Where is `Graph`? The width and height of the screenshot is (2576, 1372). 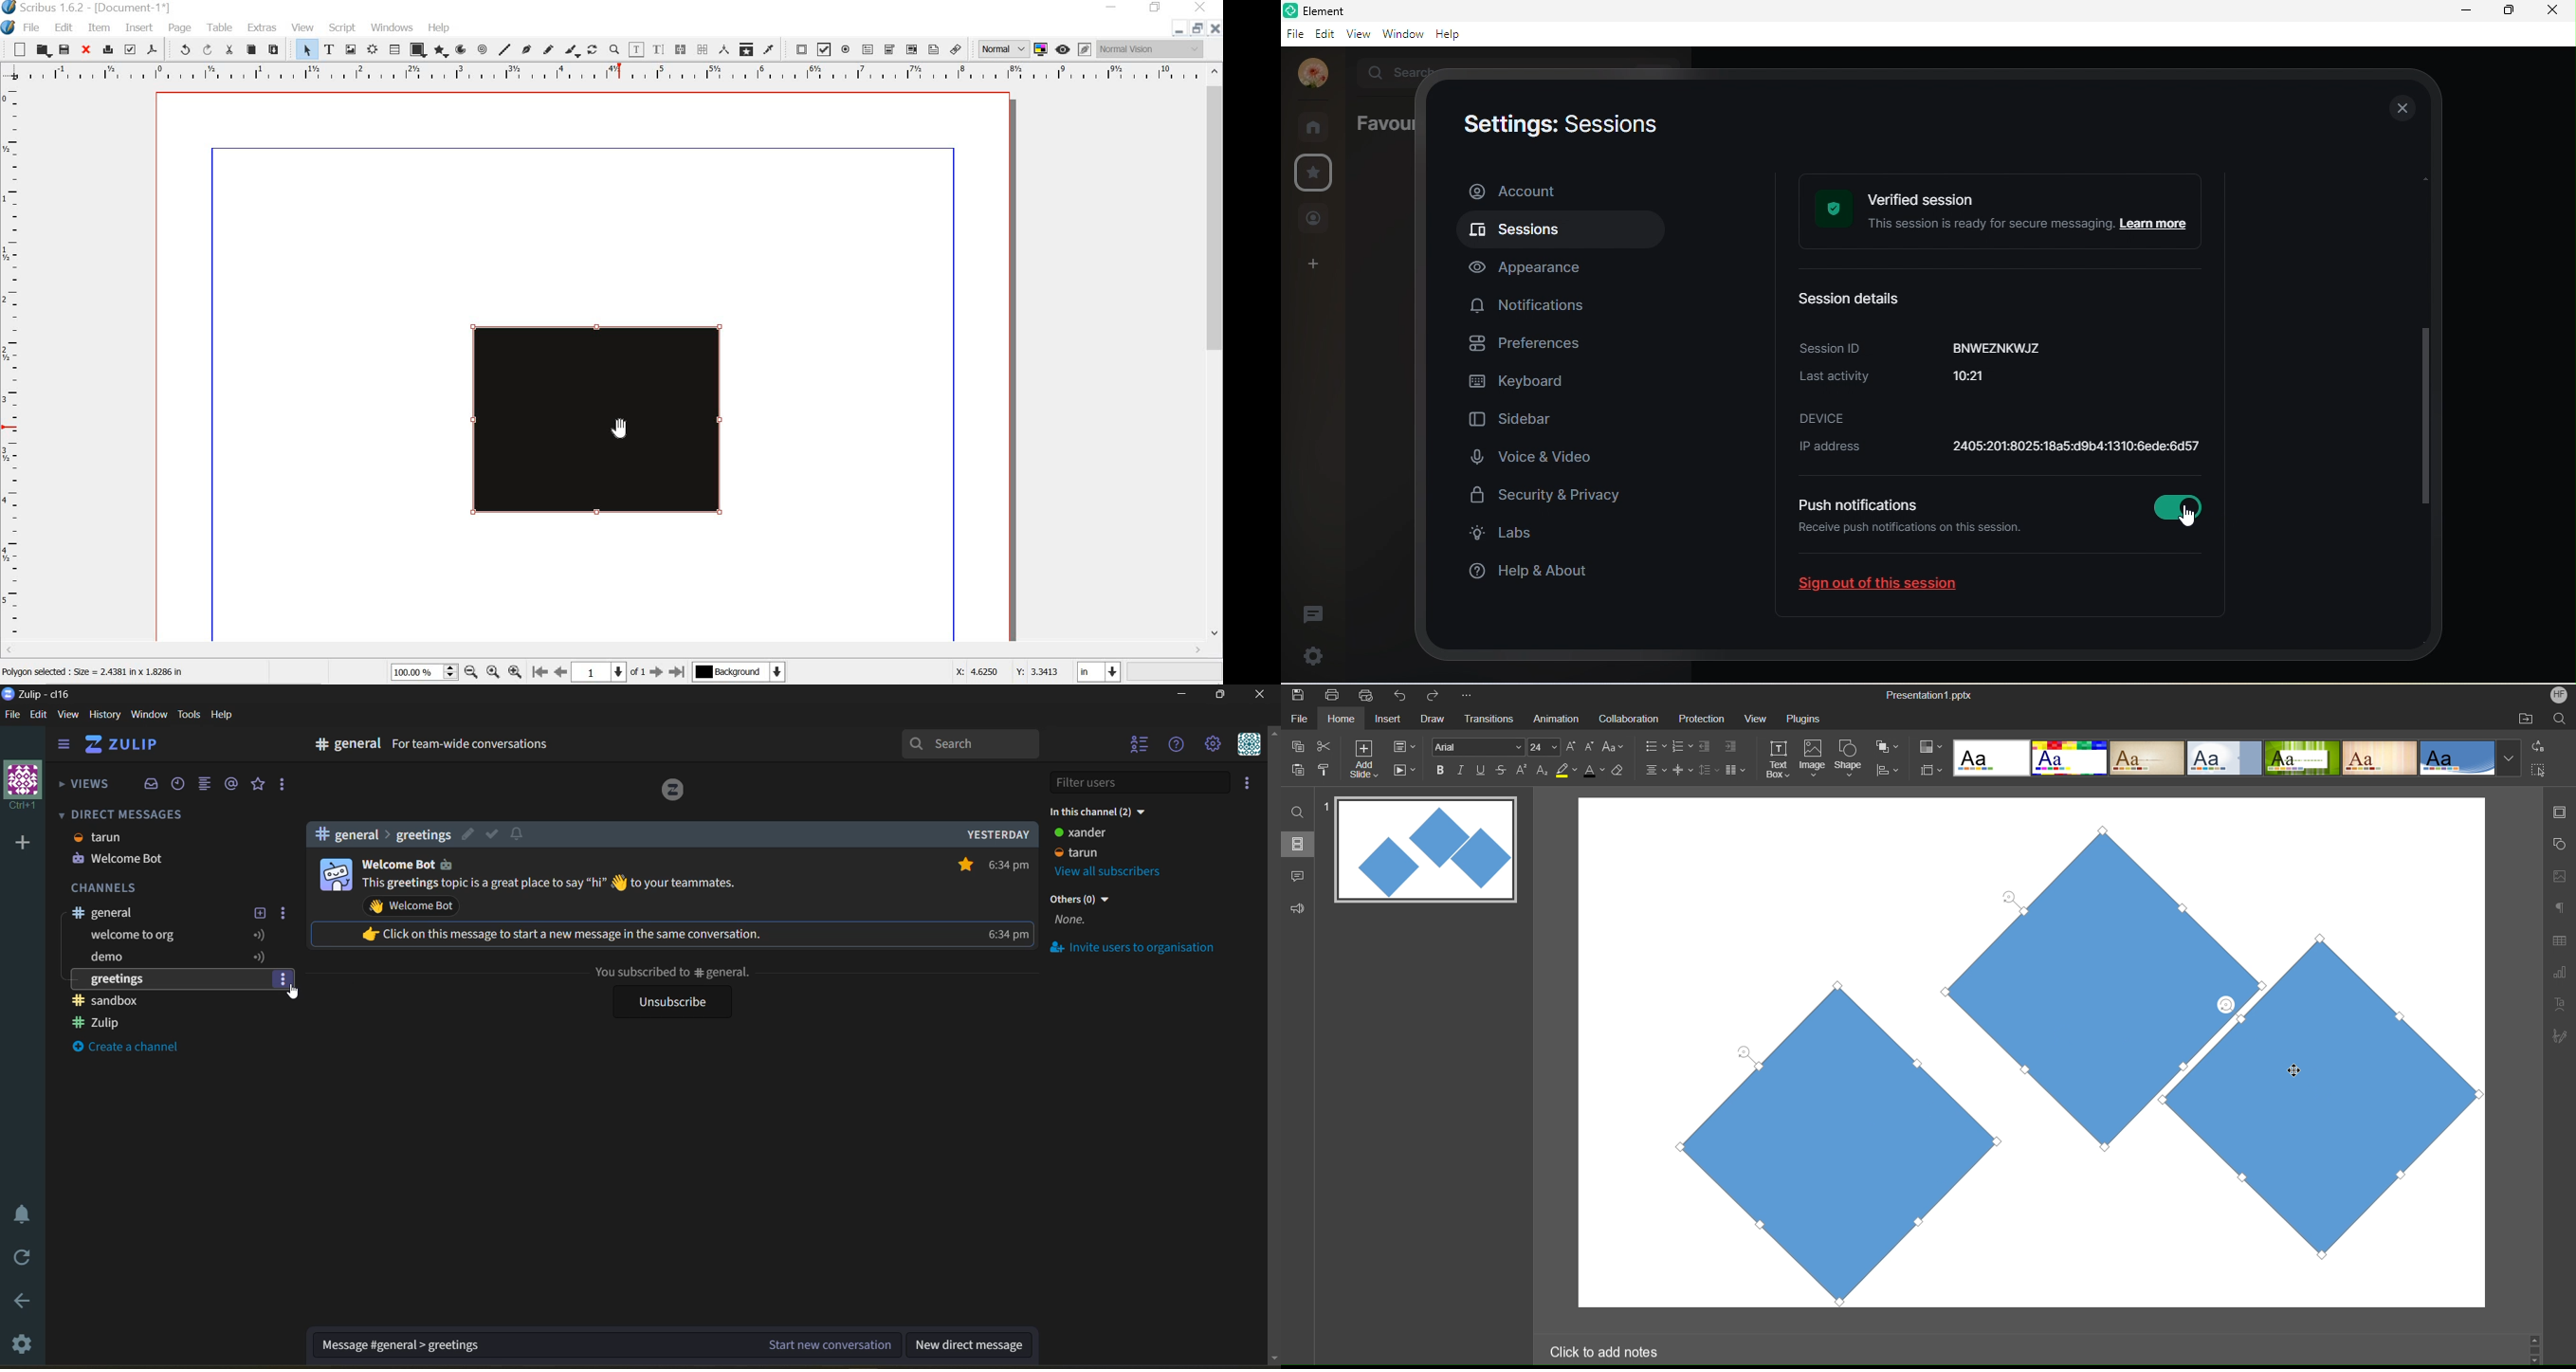 Graph is located at coordinates (2559, 975).